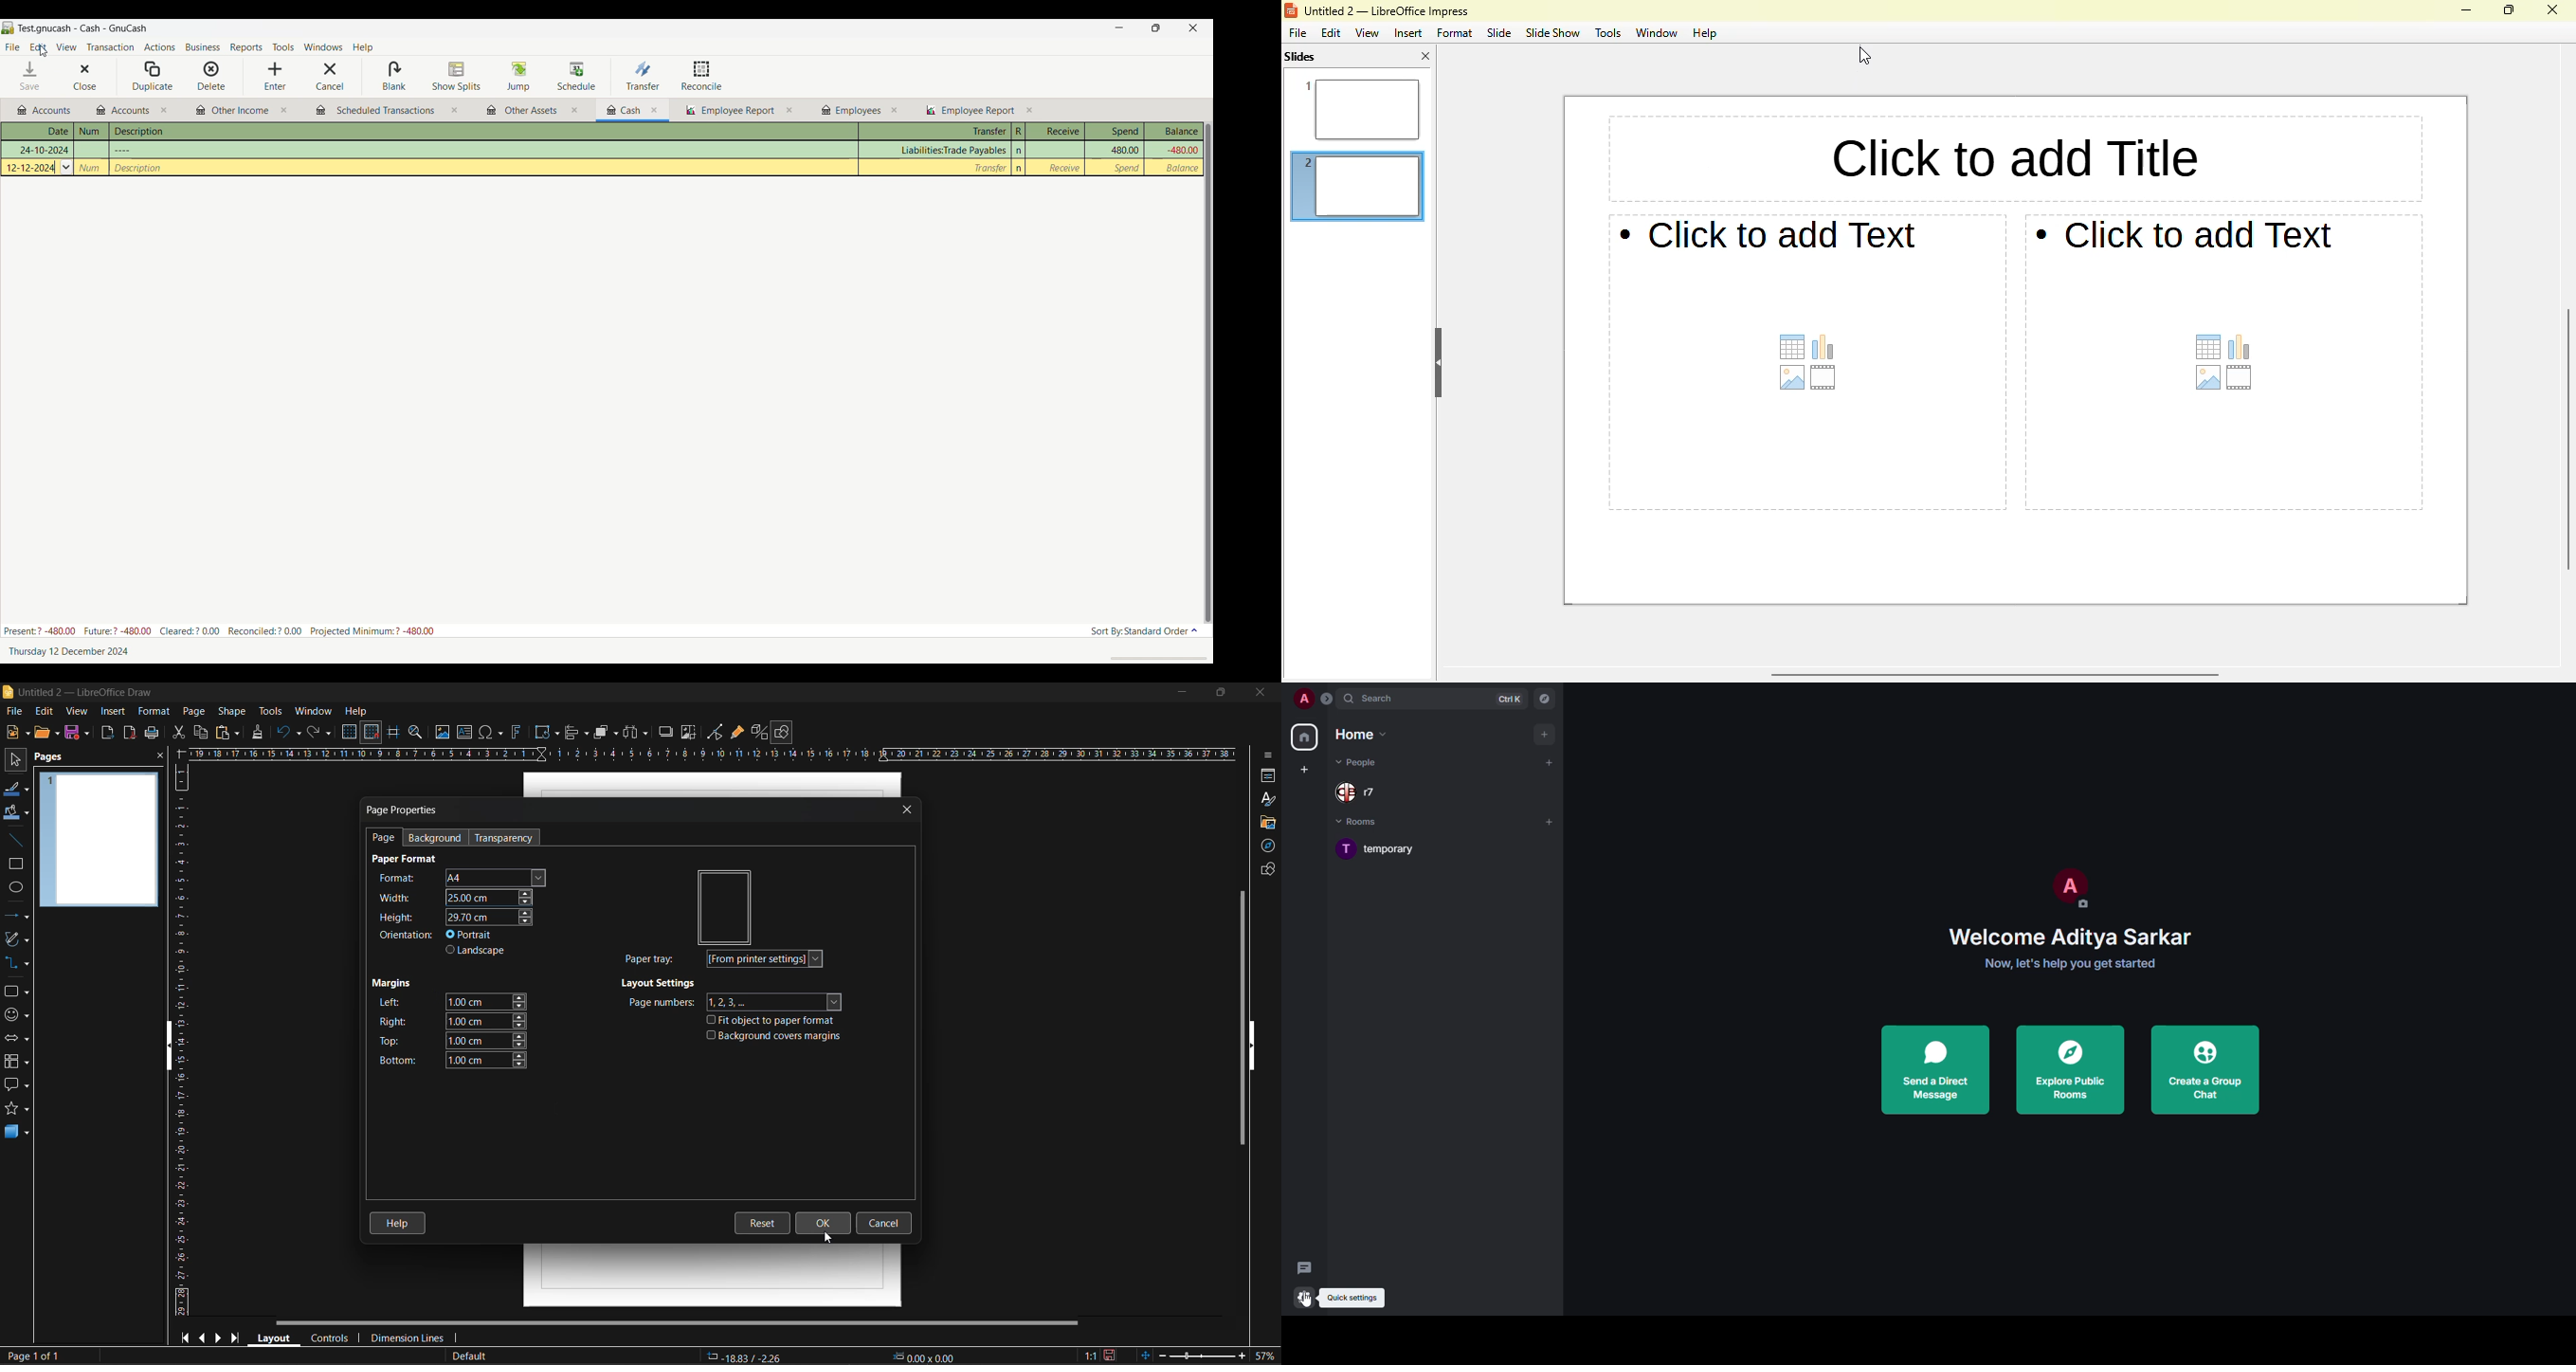 The width and height of the screenshot is (2576, 1372). What do you see at coordinates (351, 731) in the screenshot?
I see `display grid` at bounding box center [351, 731].